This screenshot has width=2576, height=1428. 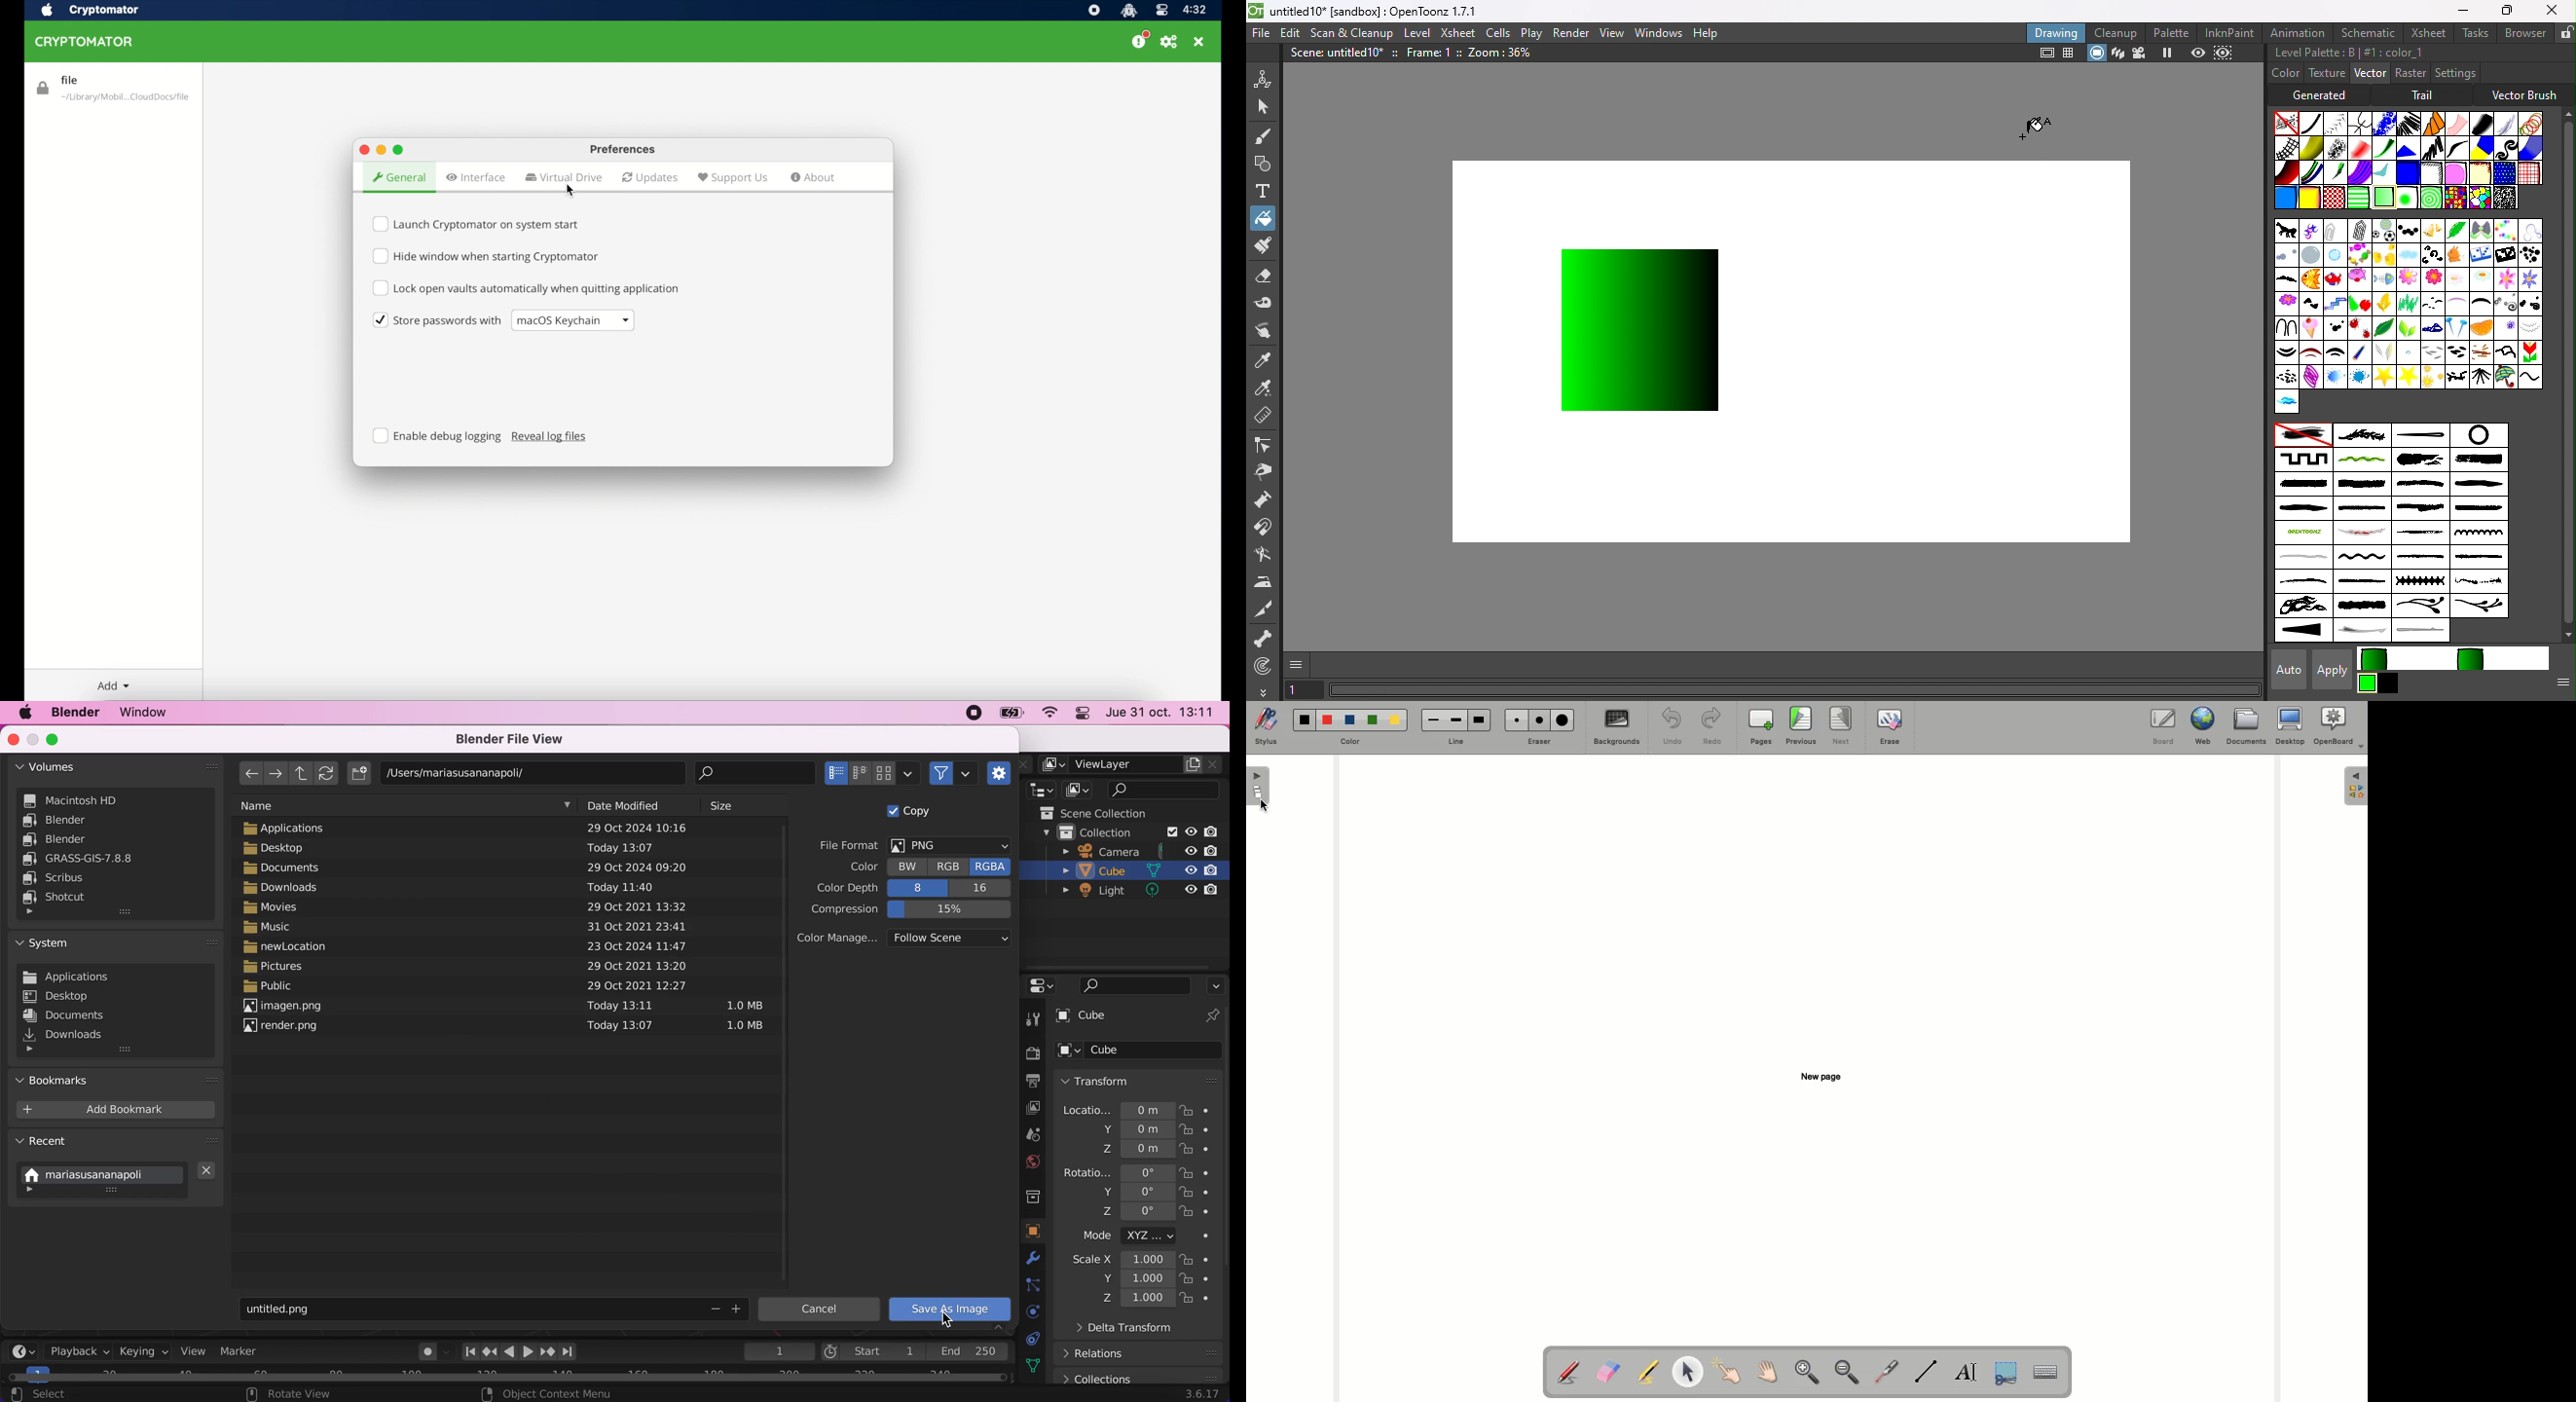 I want to click on editor type, so click(x=1038, y=789).